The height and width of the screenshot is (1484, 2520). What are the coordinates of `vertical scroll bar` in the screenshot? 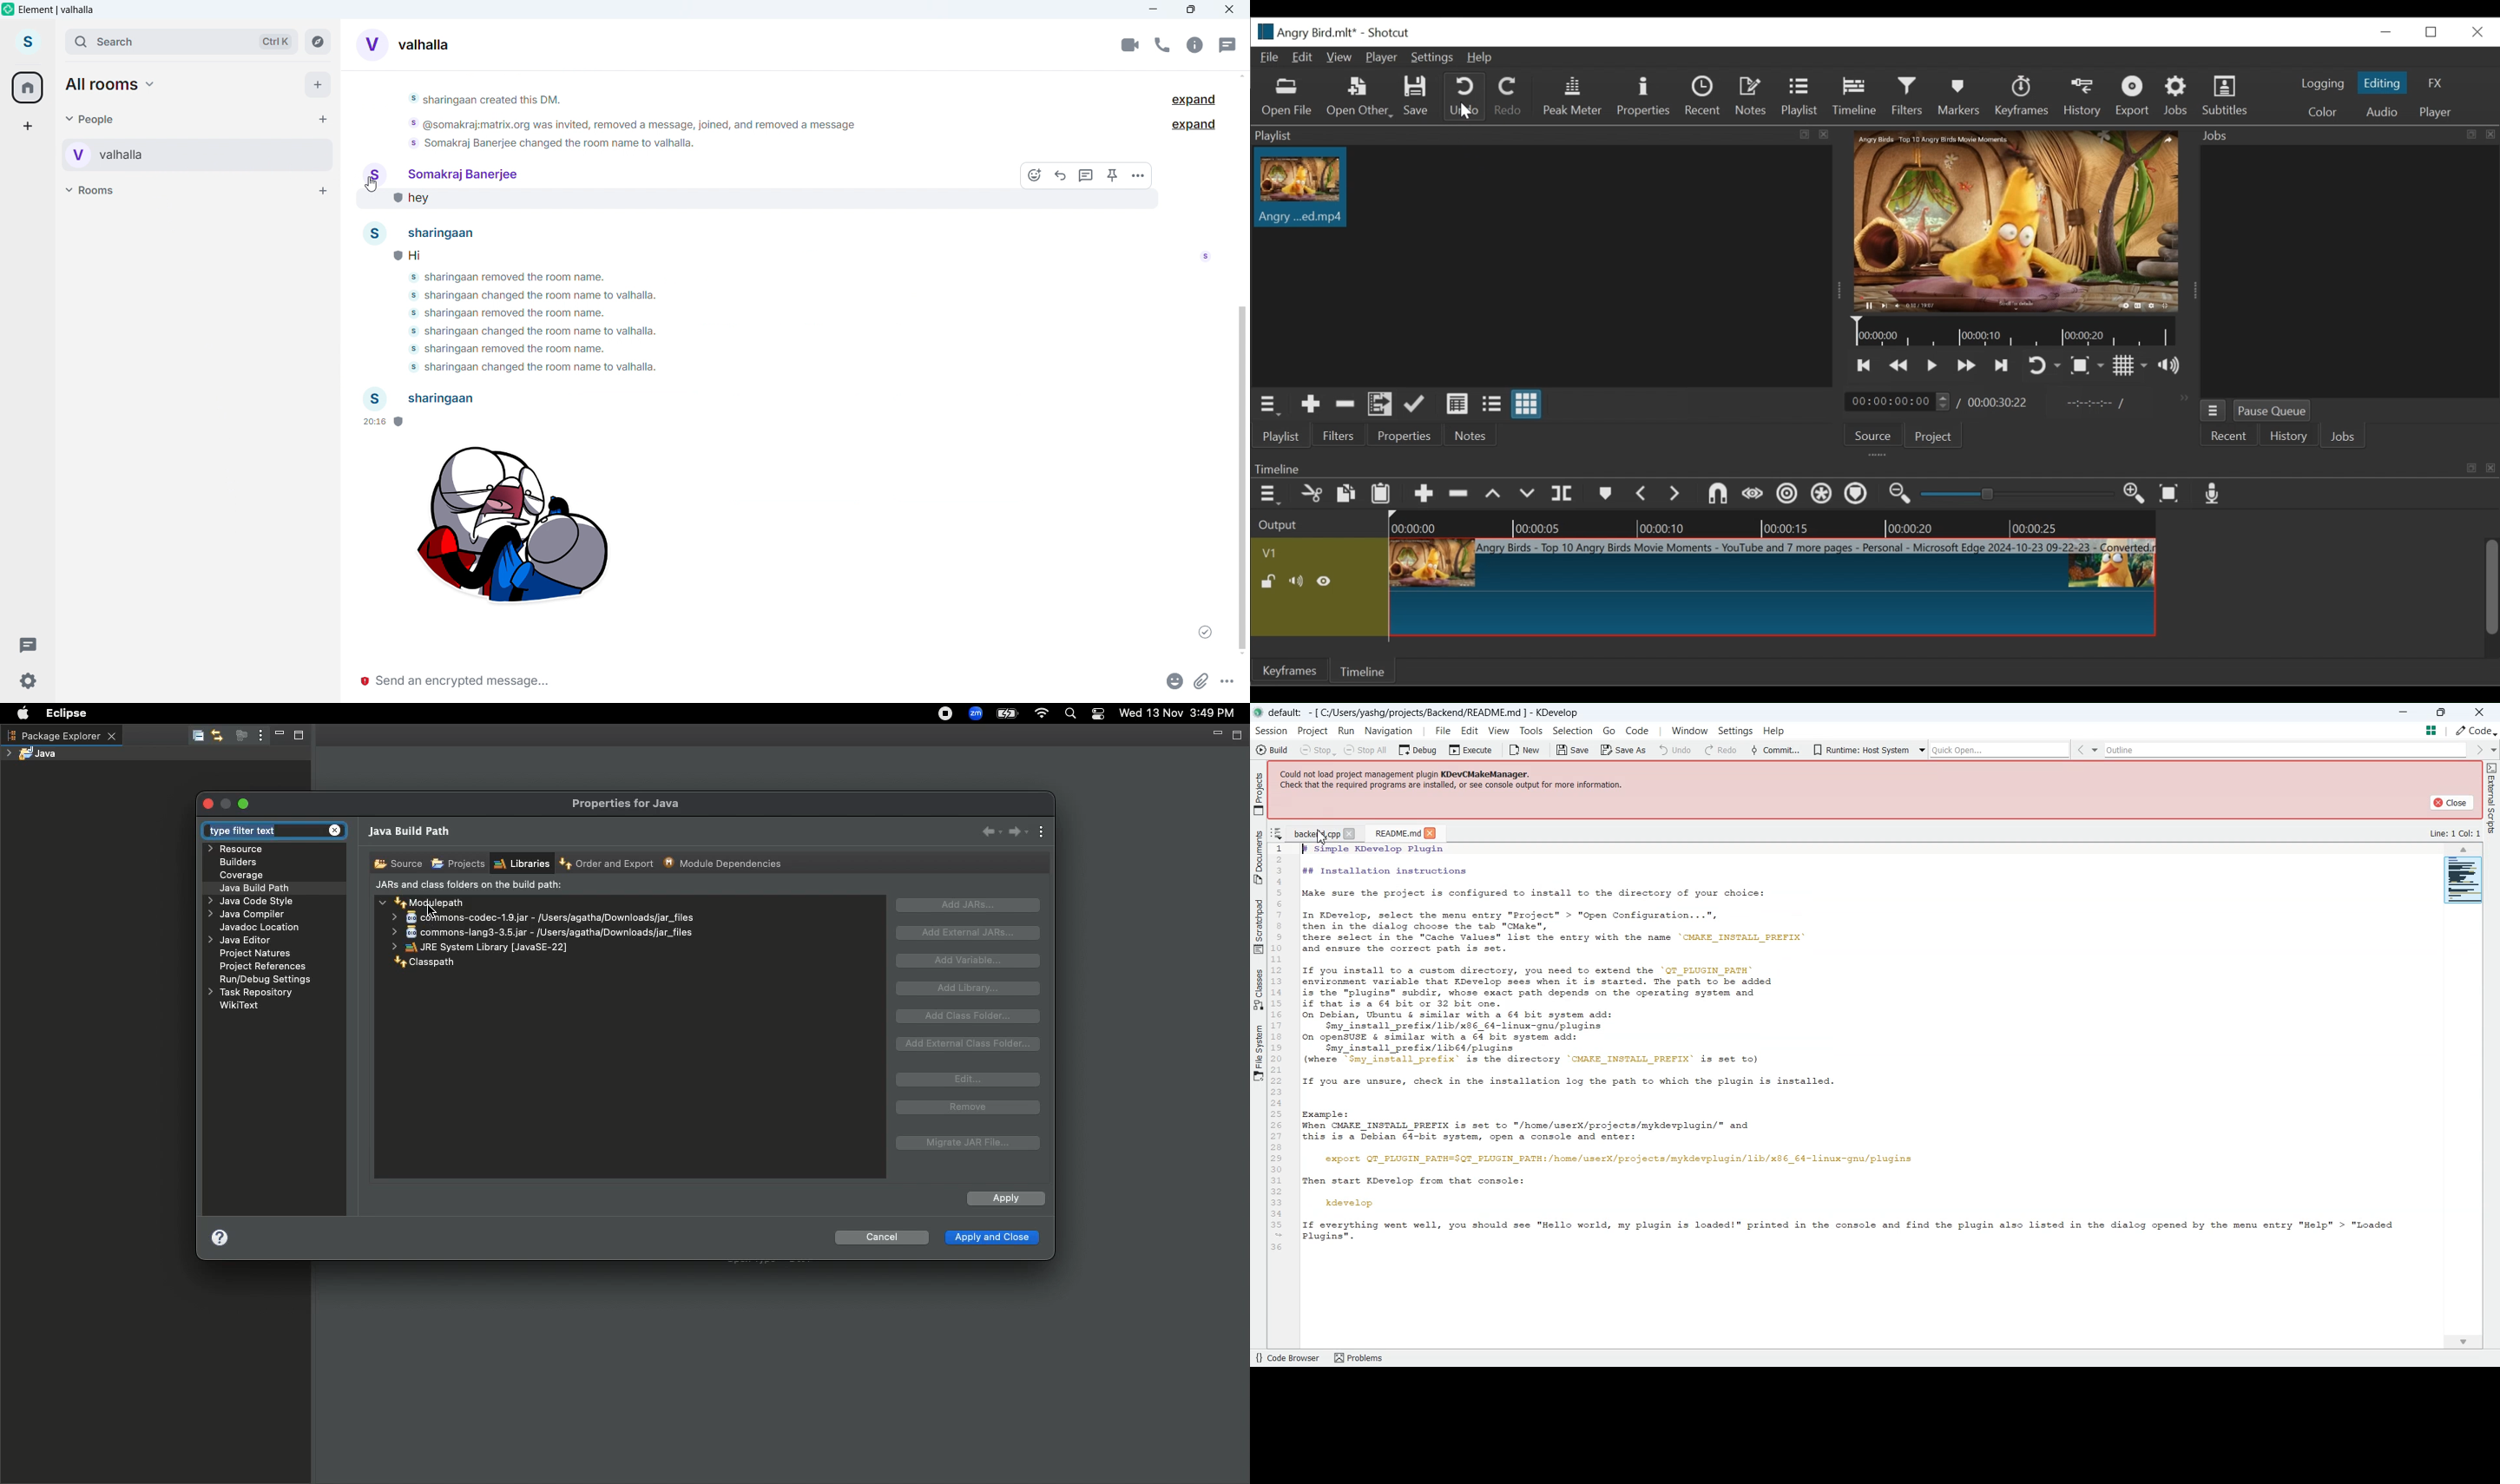 It's located at (2484, 598).